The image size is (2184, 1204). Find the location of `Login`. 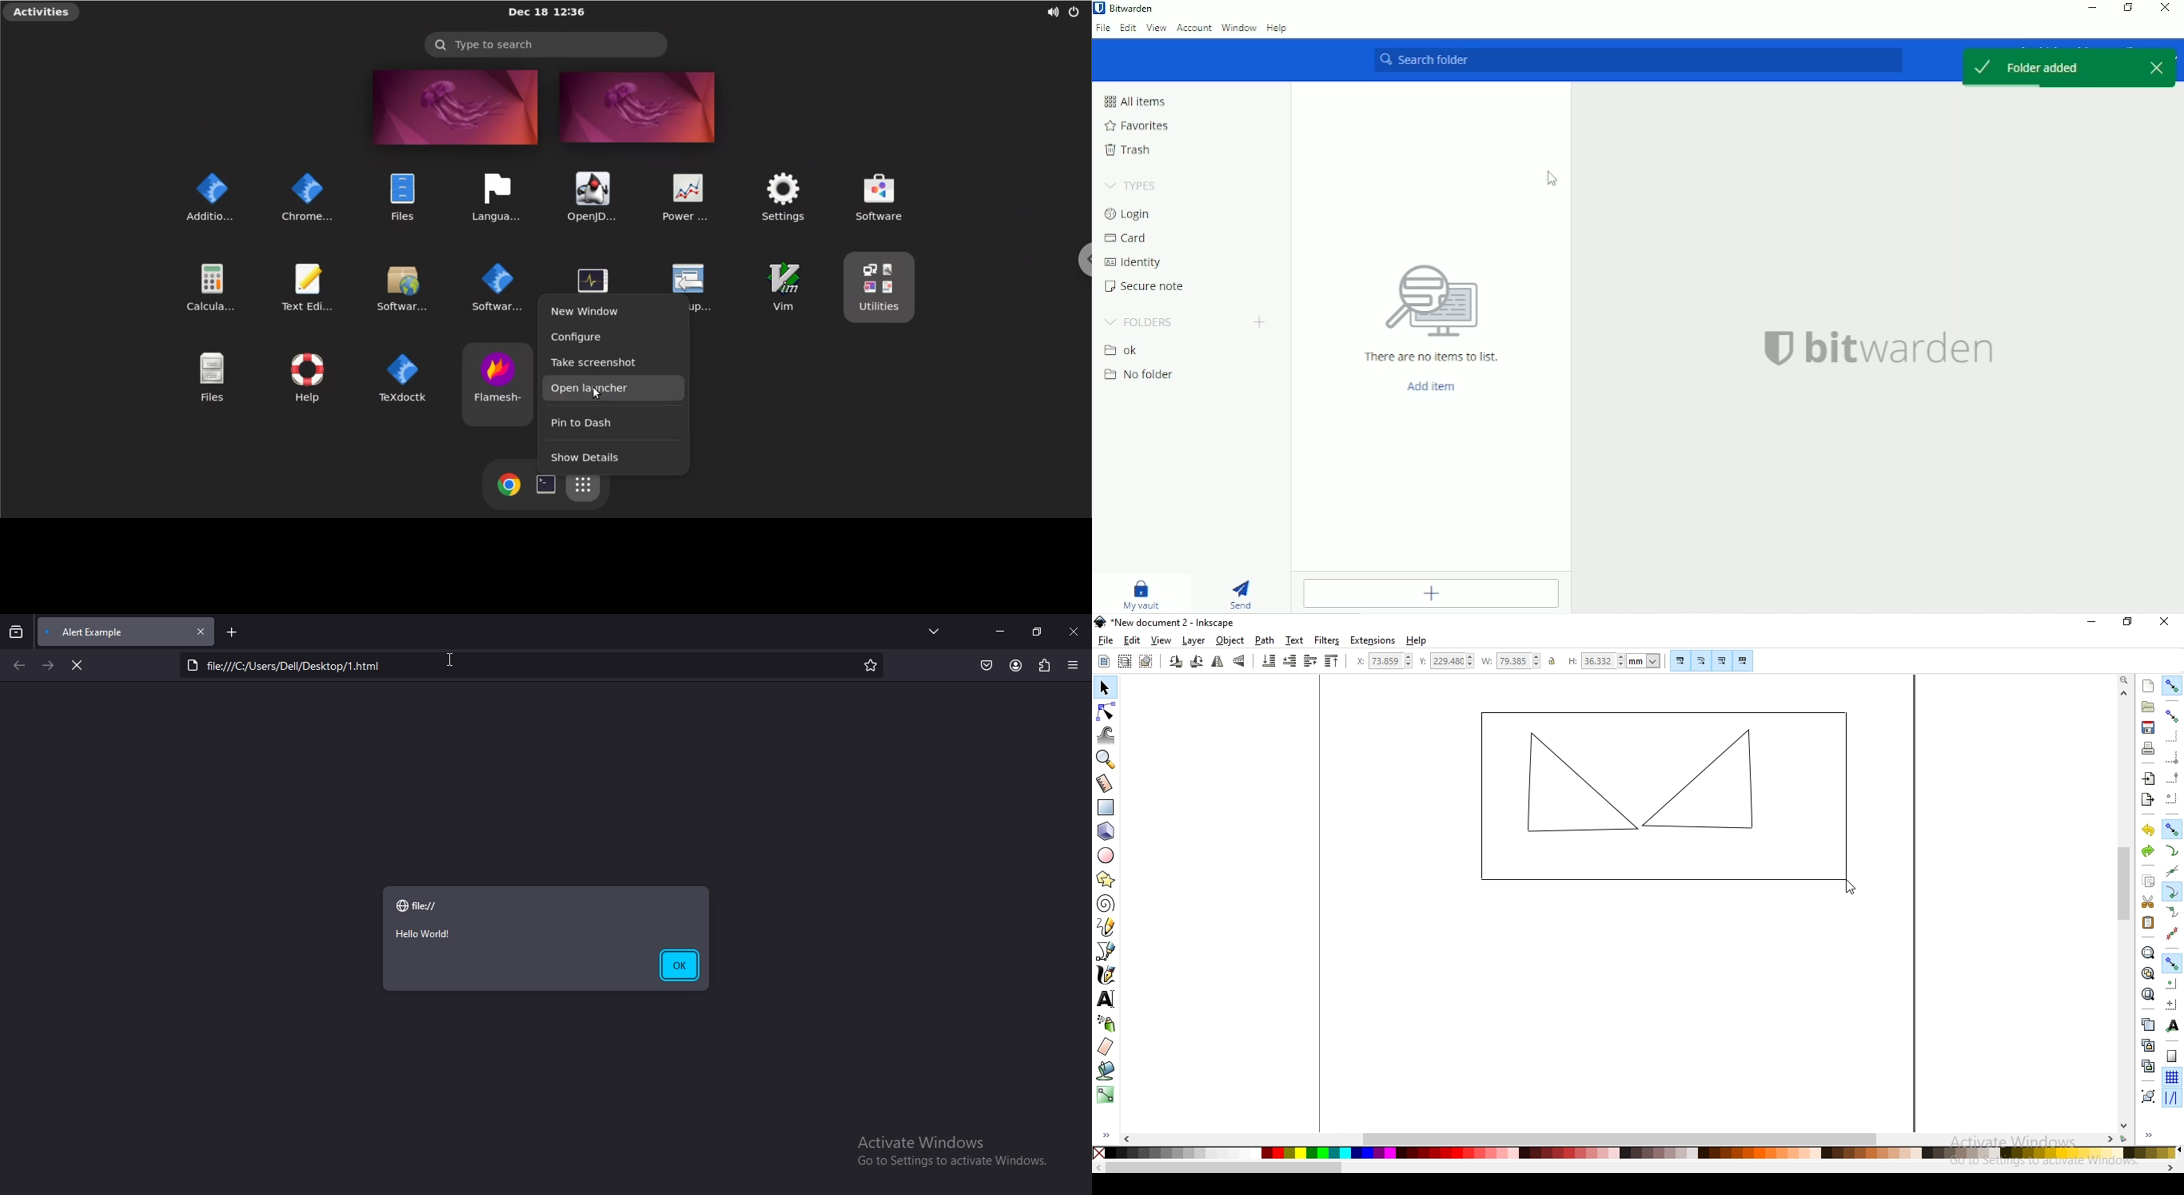

Login is located at coordinates (1132, 215).